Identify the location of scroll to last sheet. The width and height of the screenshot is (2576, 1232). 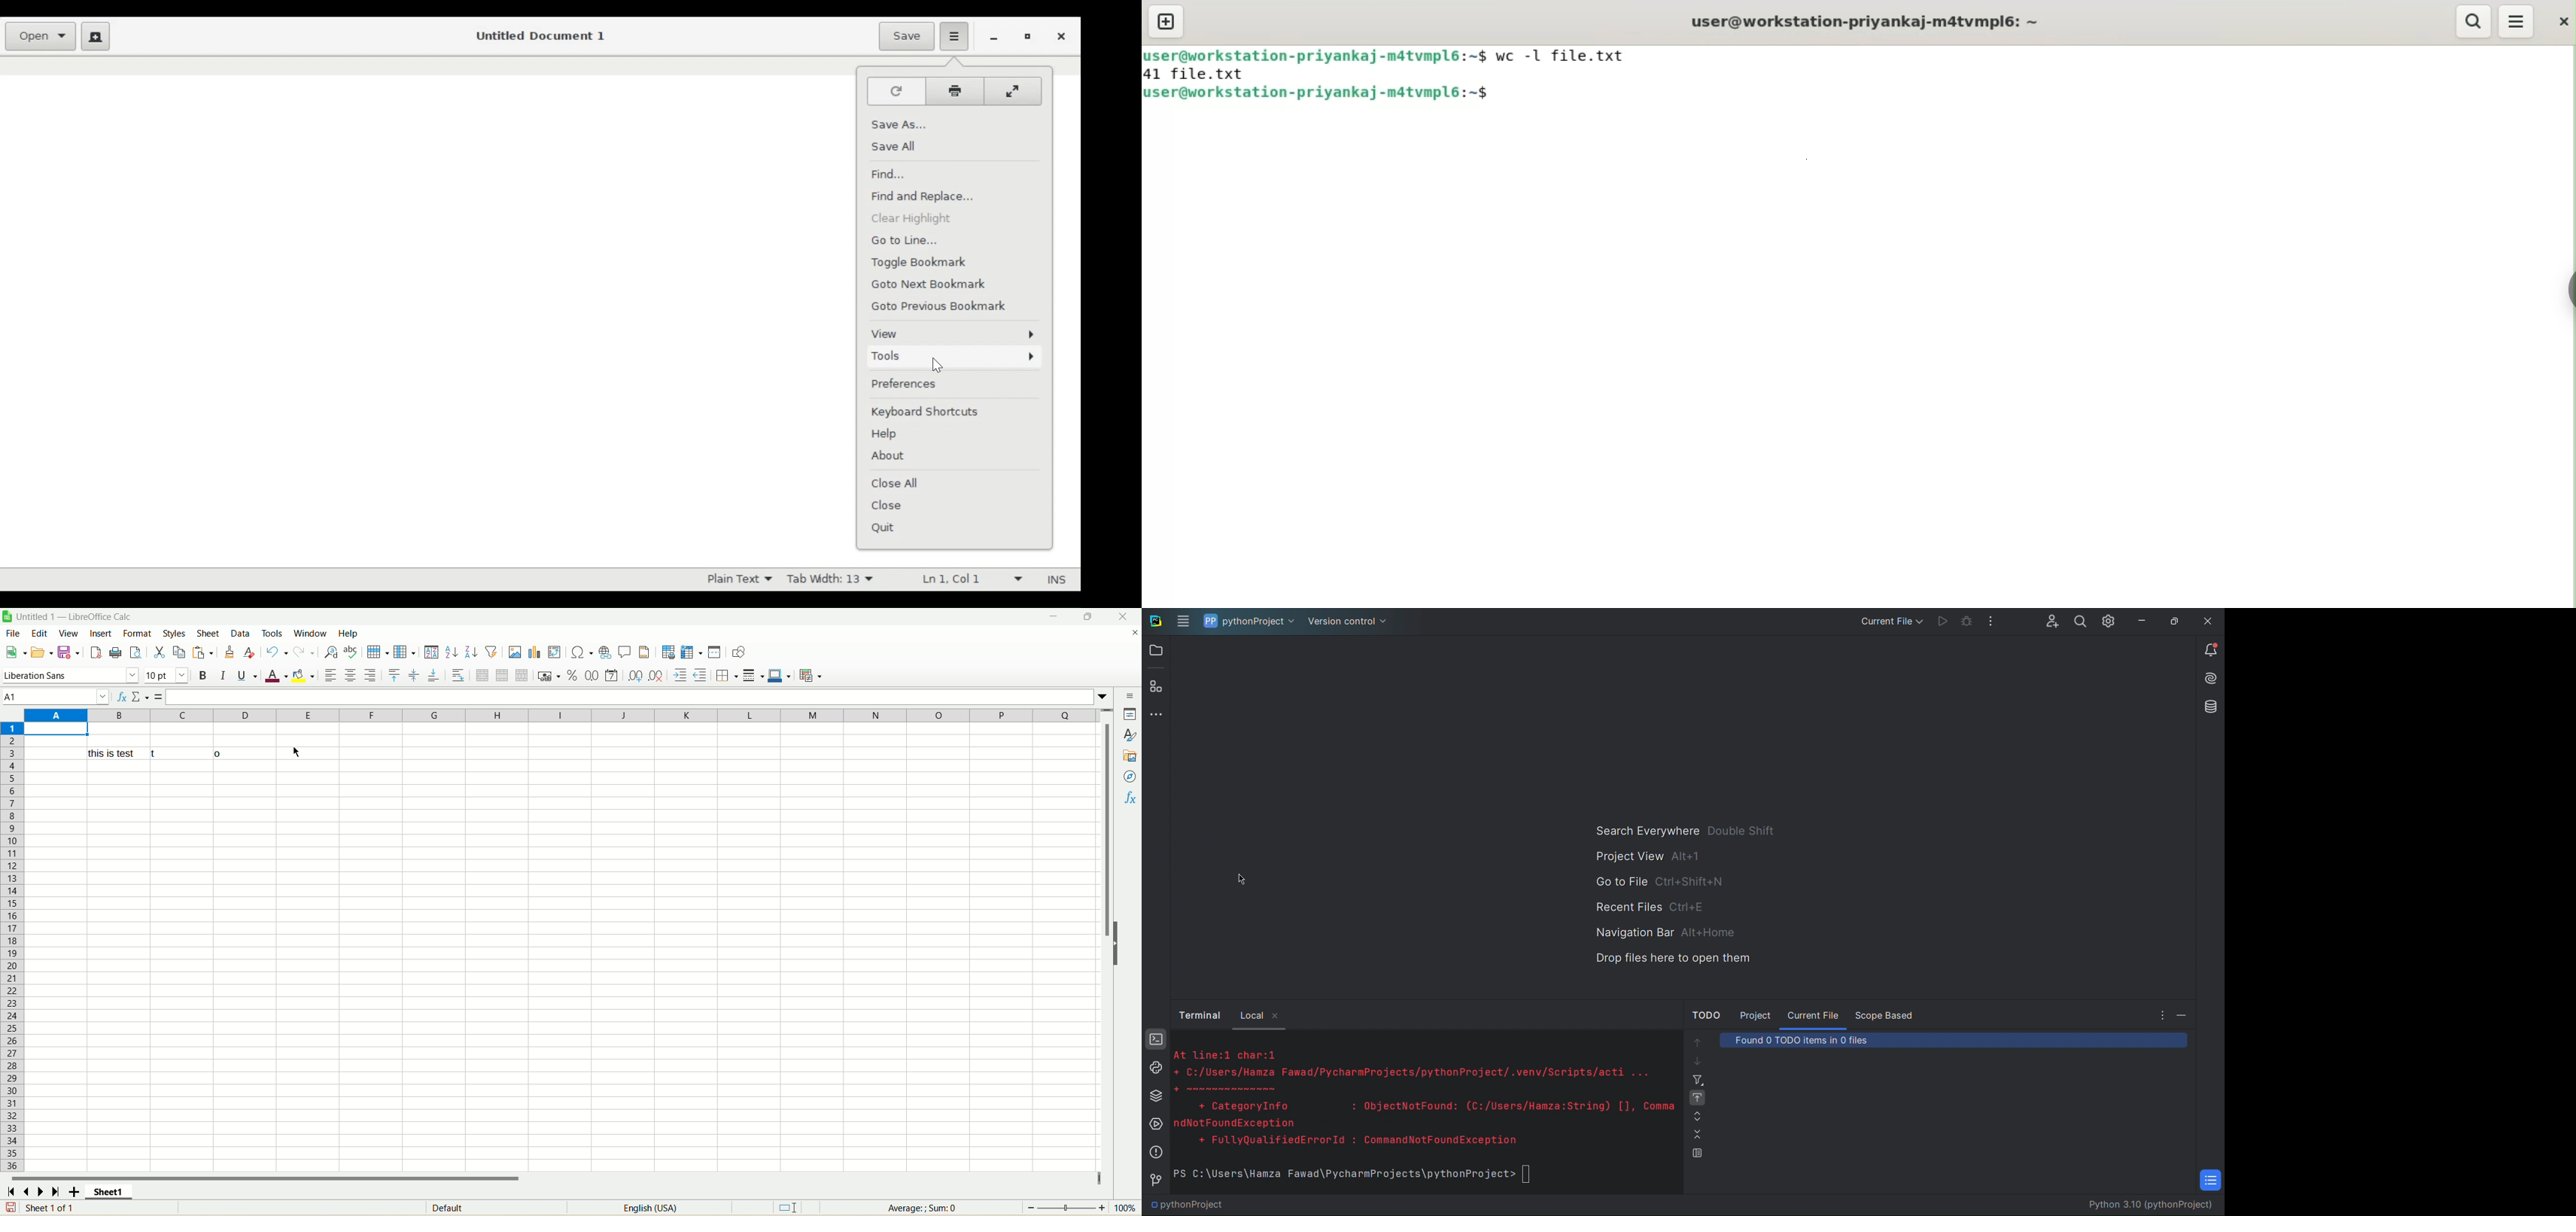
(53, 1189).